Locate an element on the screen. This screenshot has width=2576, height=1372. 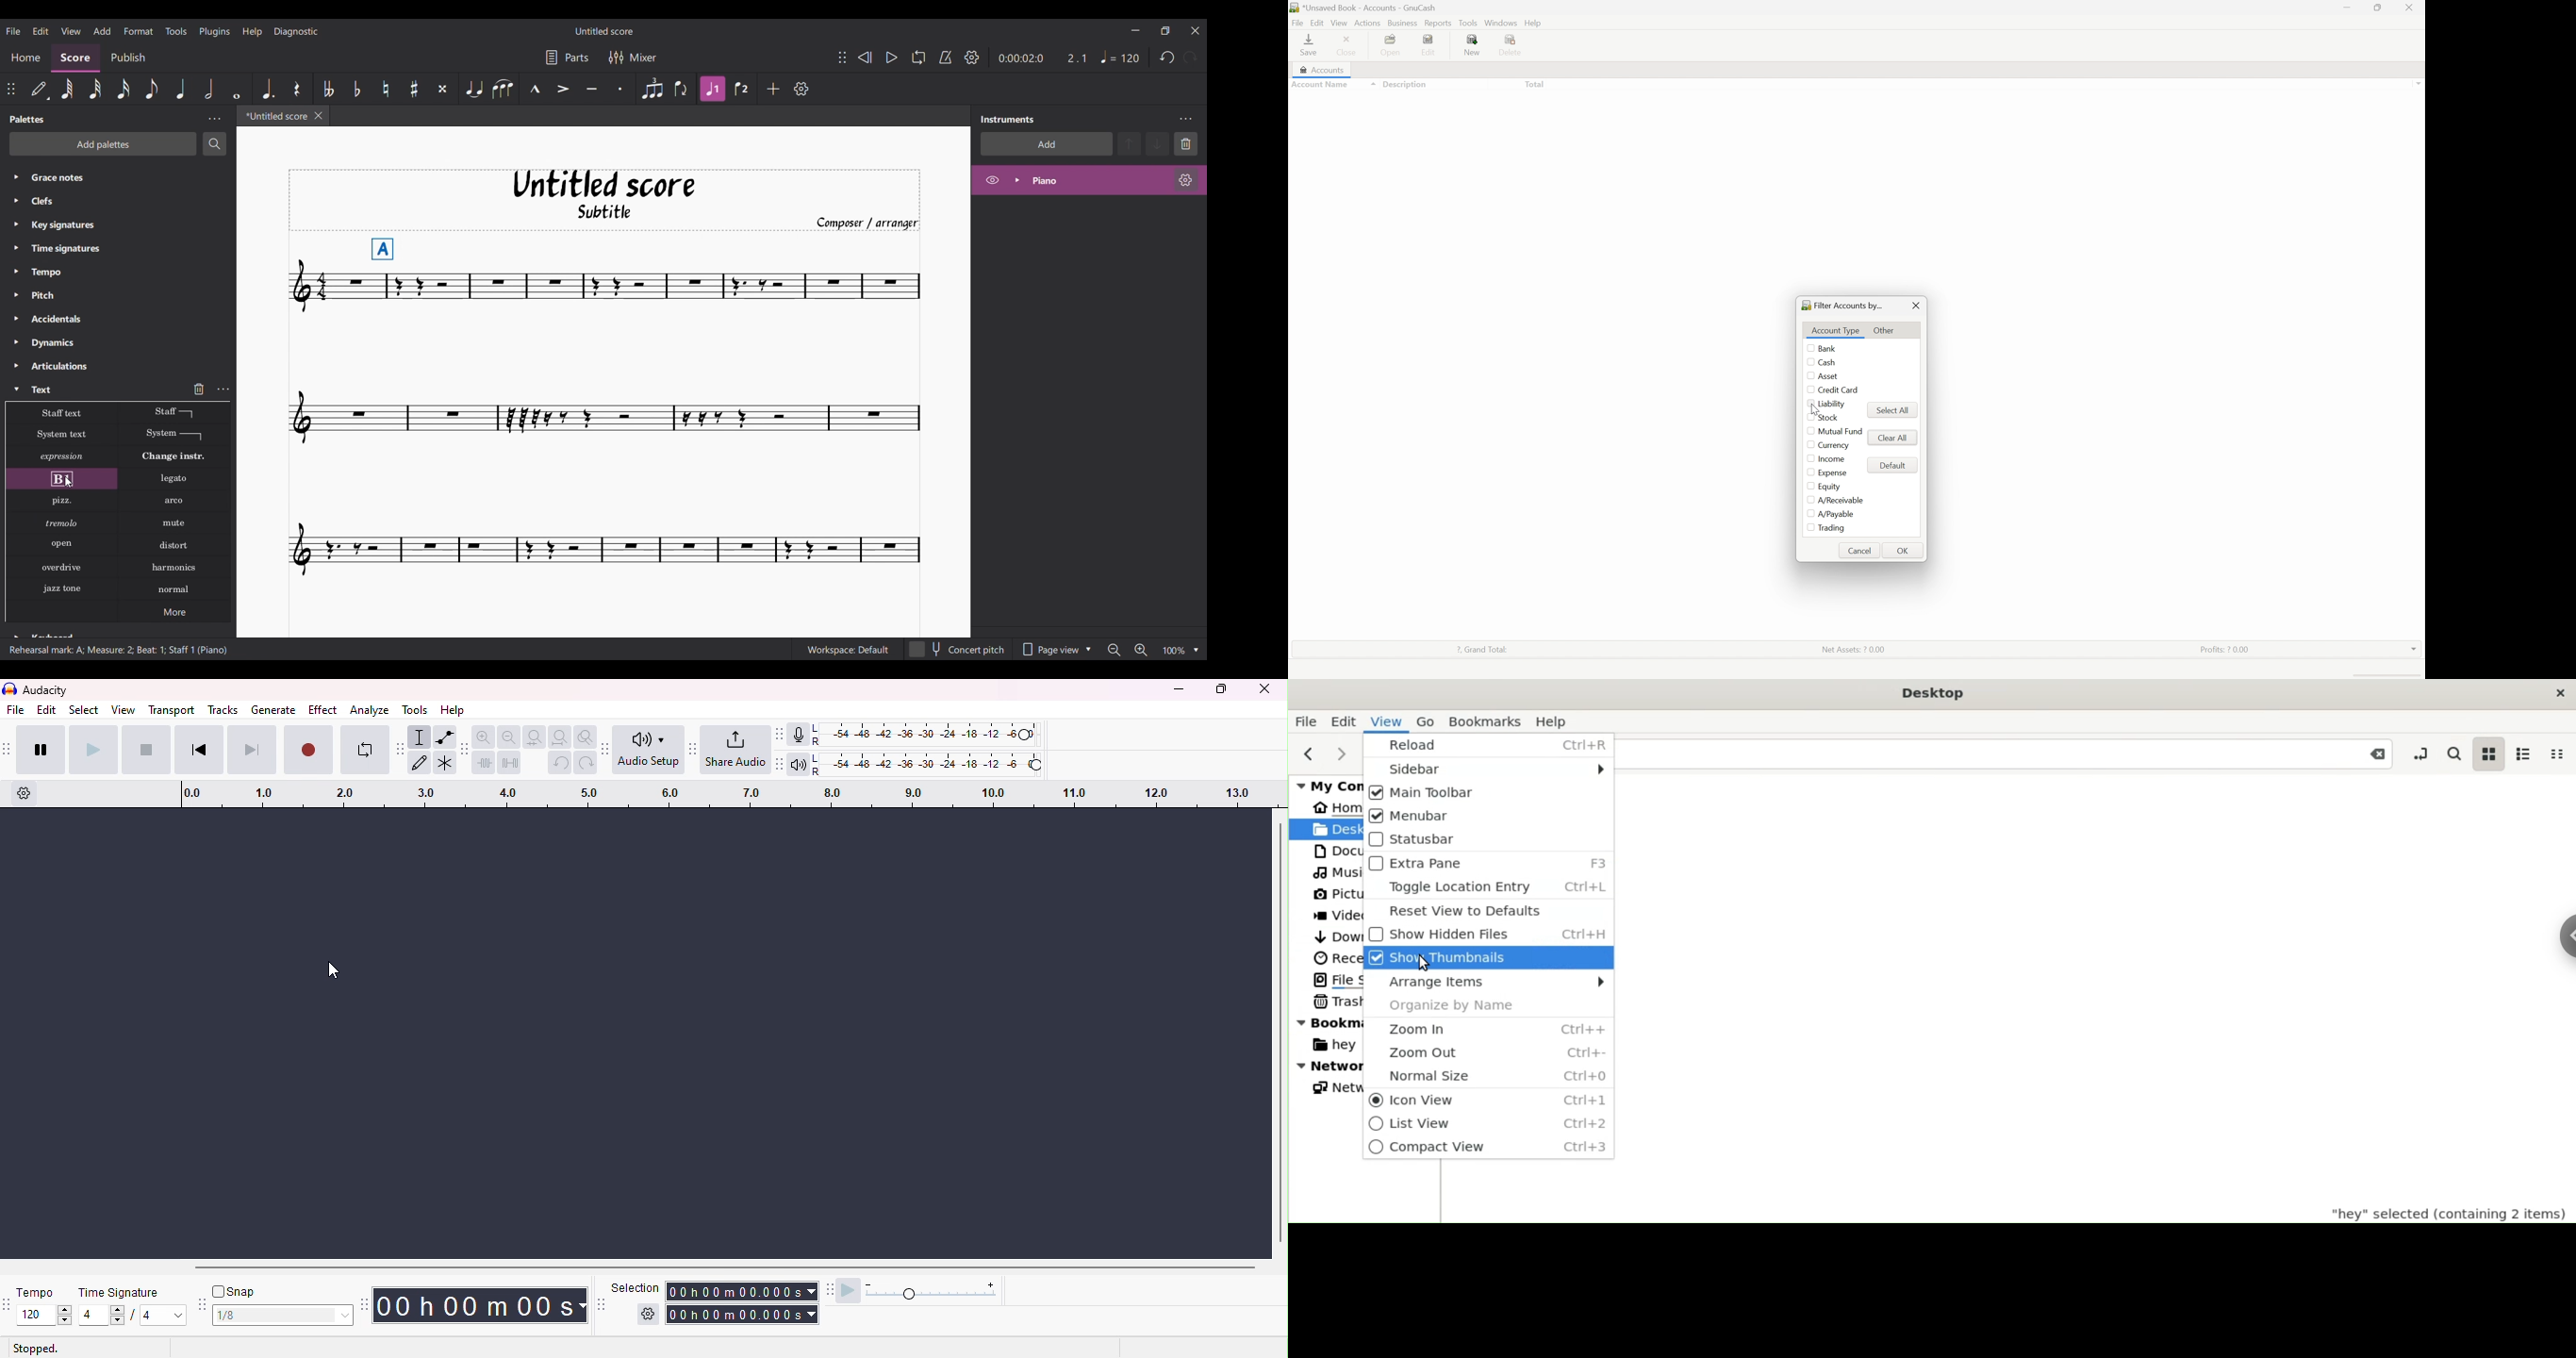
toggle location entry is located at coordinates (2417, 751).